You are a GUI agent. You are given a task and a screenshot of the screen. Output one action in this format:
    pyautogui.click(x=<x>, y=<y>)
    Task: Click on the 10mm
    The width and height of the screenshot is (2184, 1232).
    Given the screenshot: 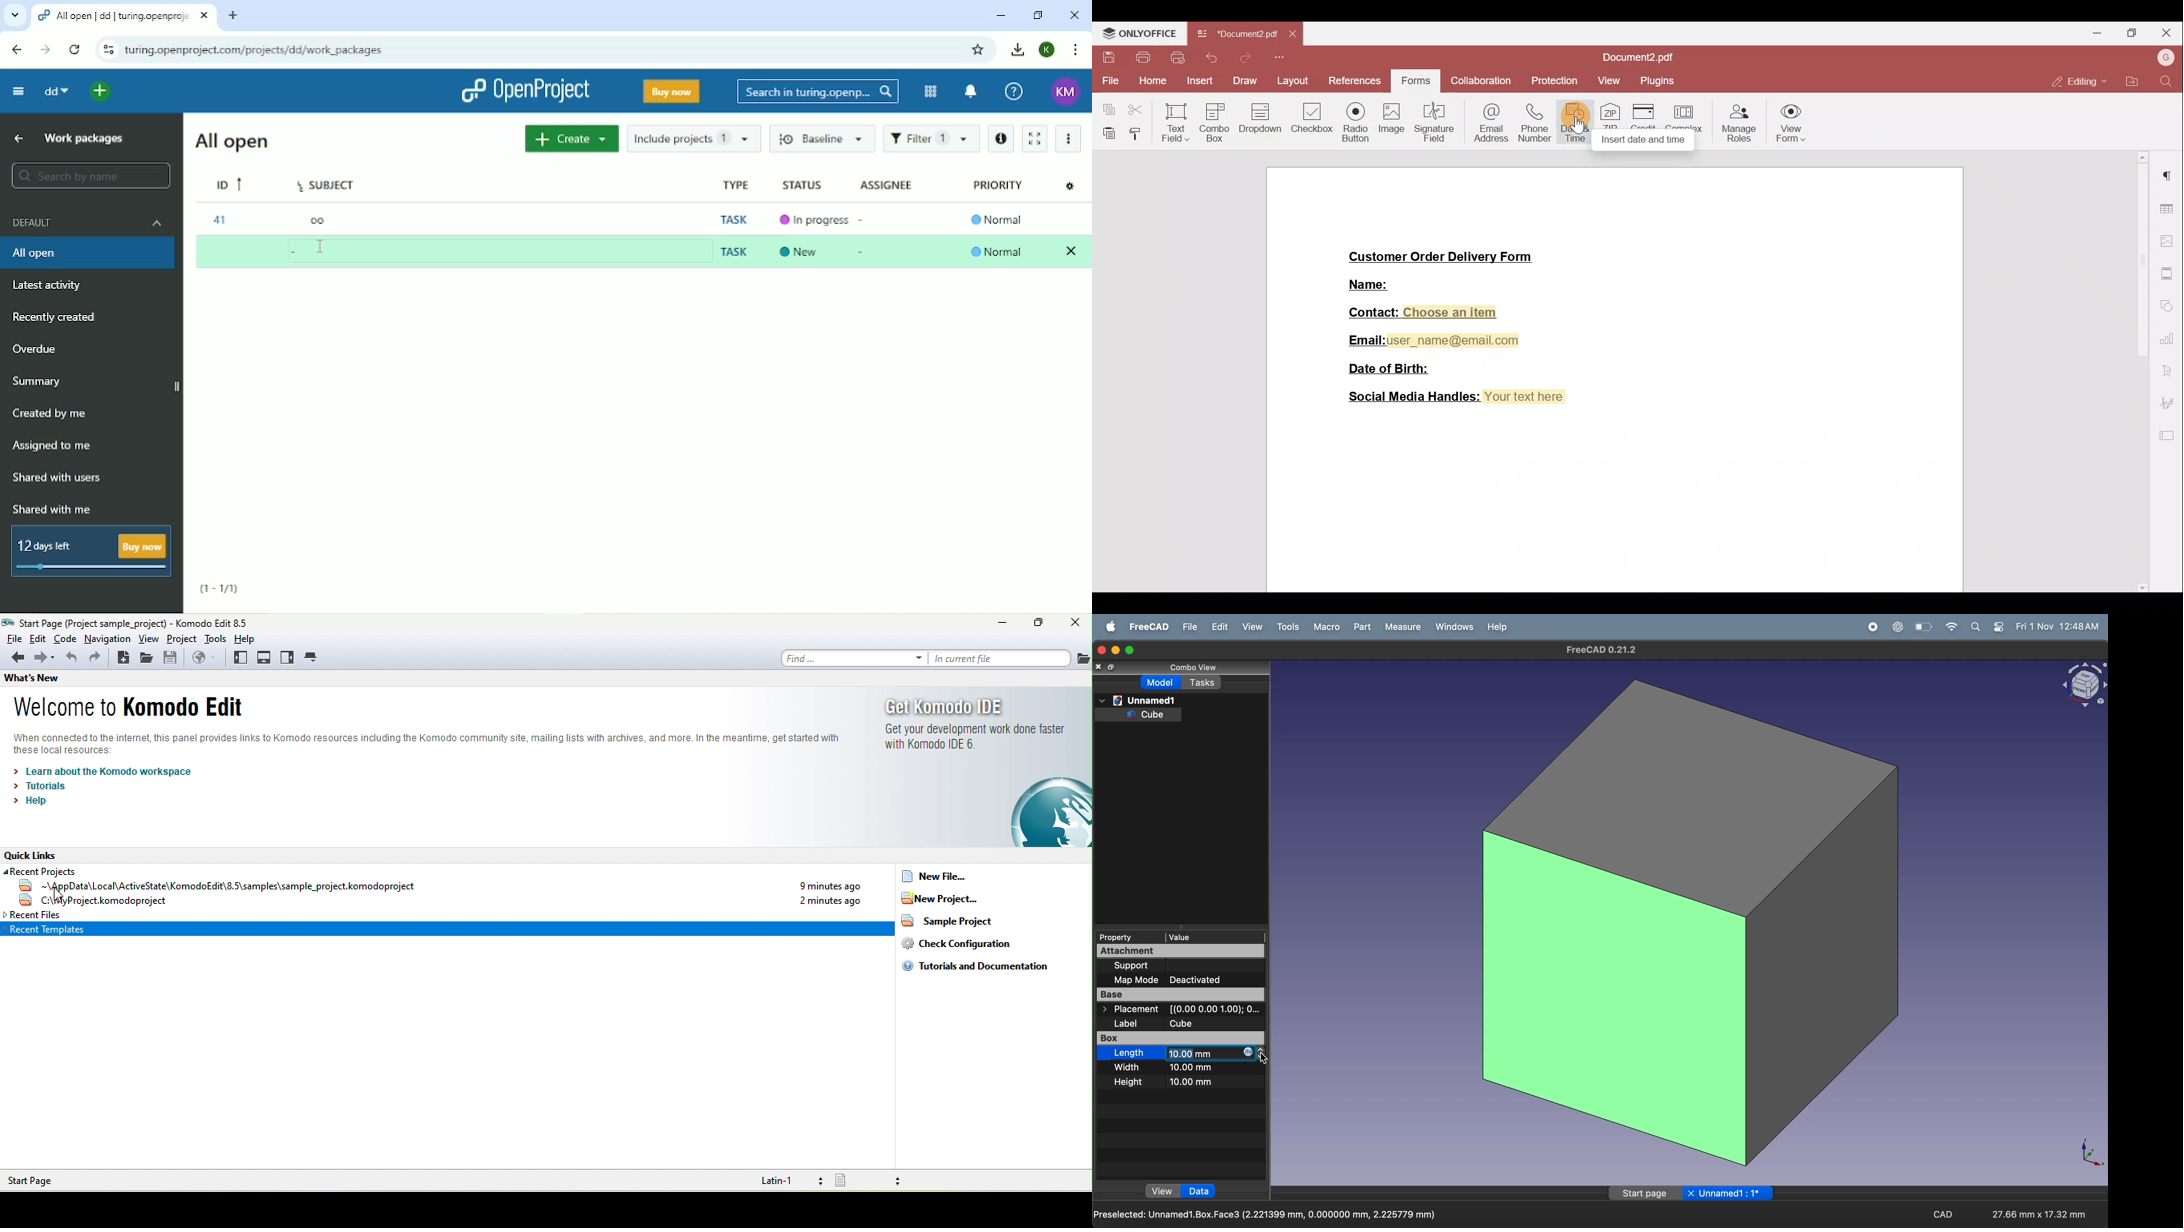 What is the action you would take?
    pyautogui.click(x=1194, y=1081)
    